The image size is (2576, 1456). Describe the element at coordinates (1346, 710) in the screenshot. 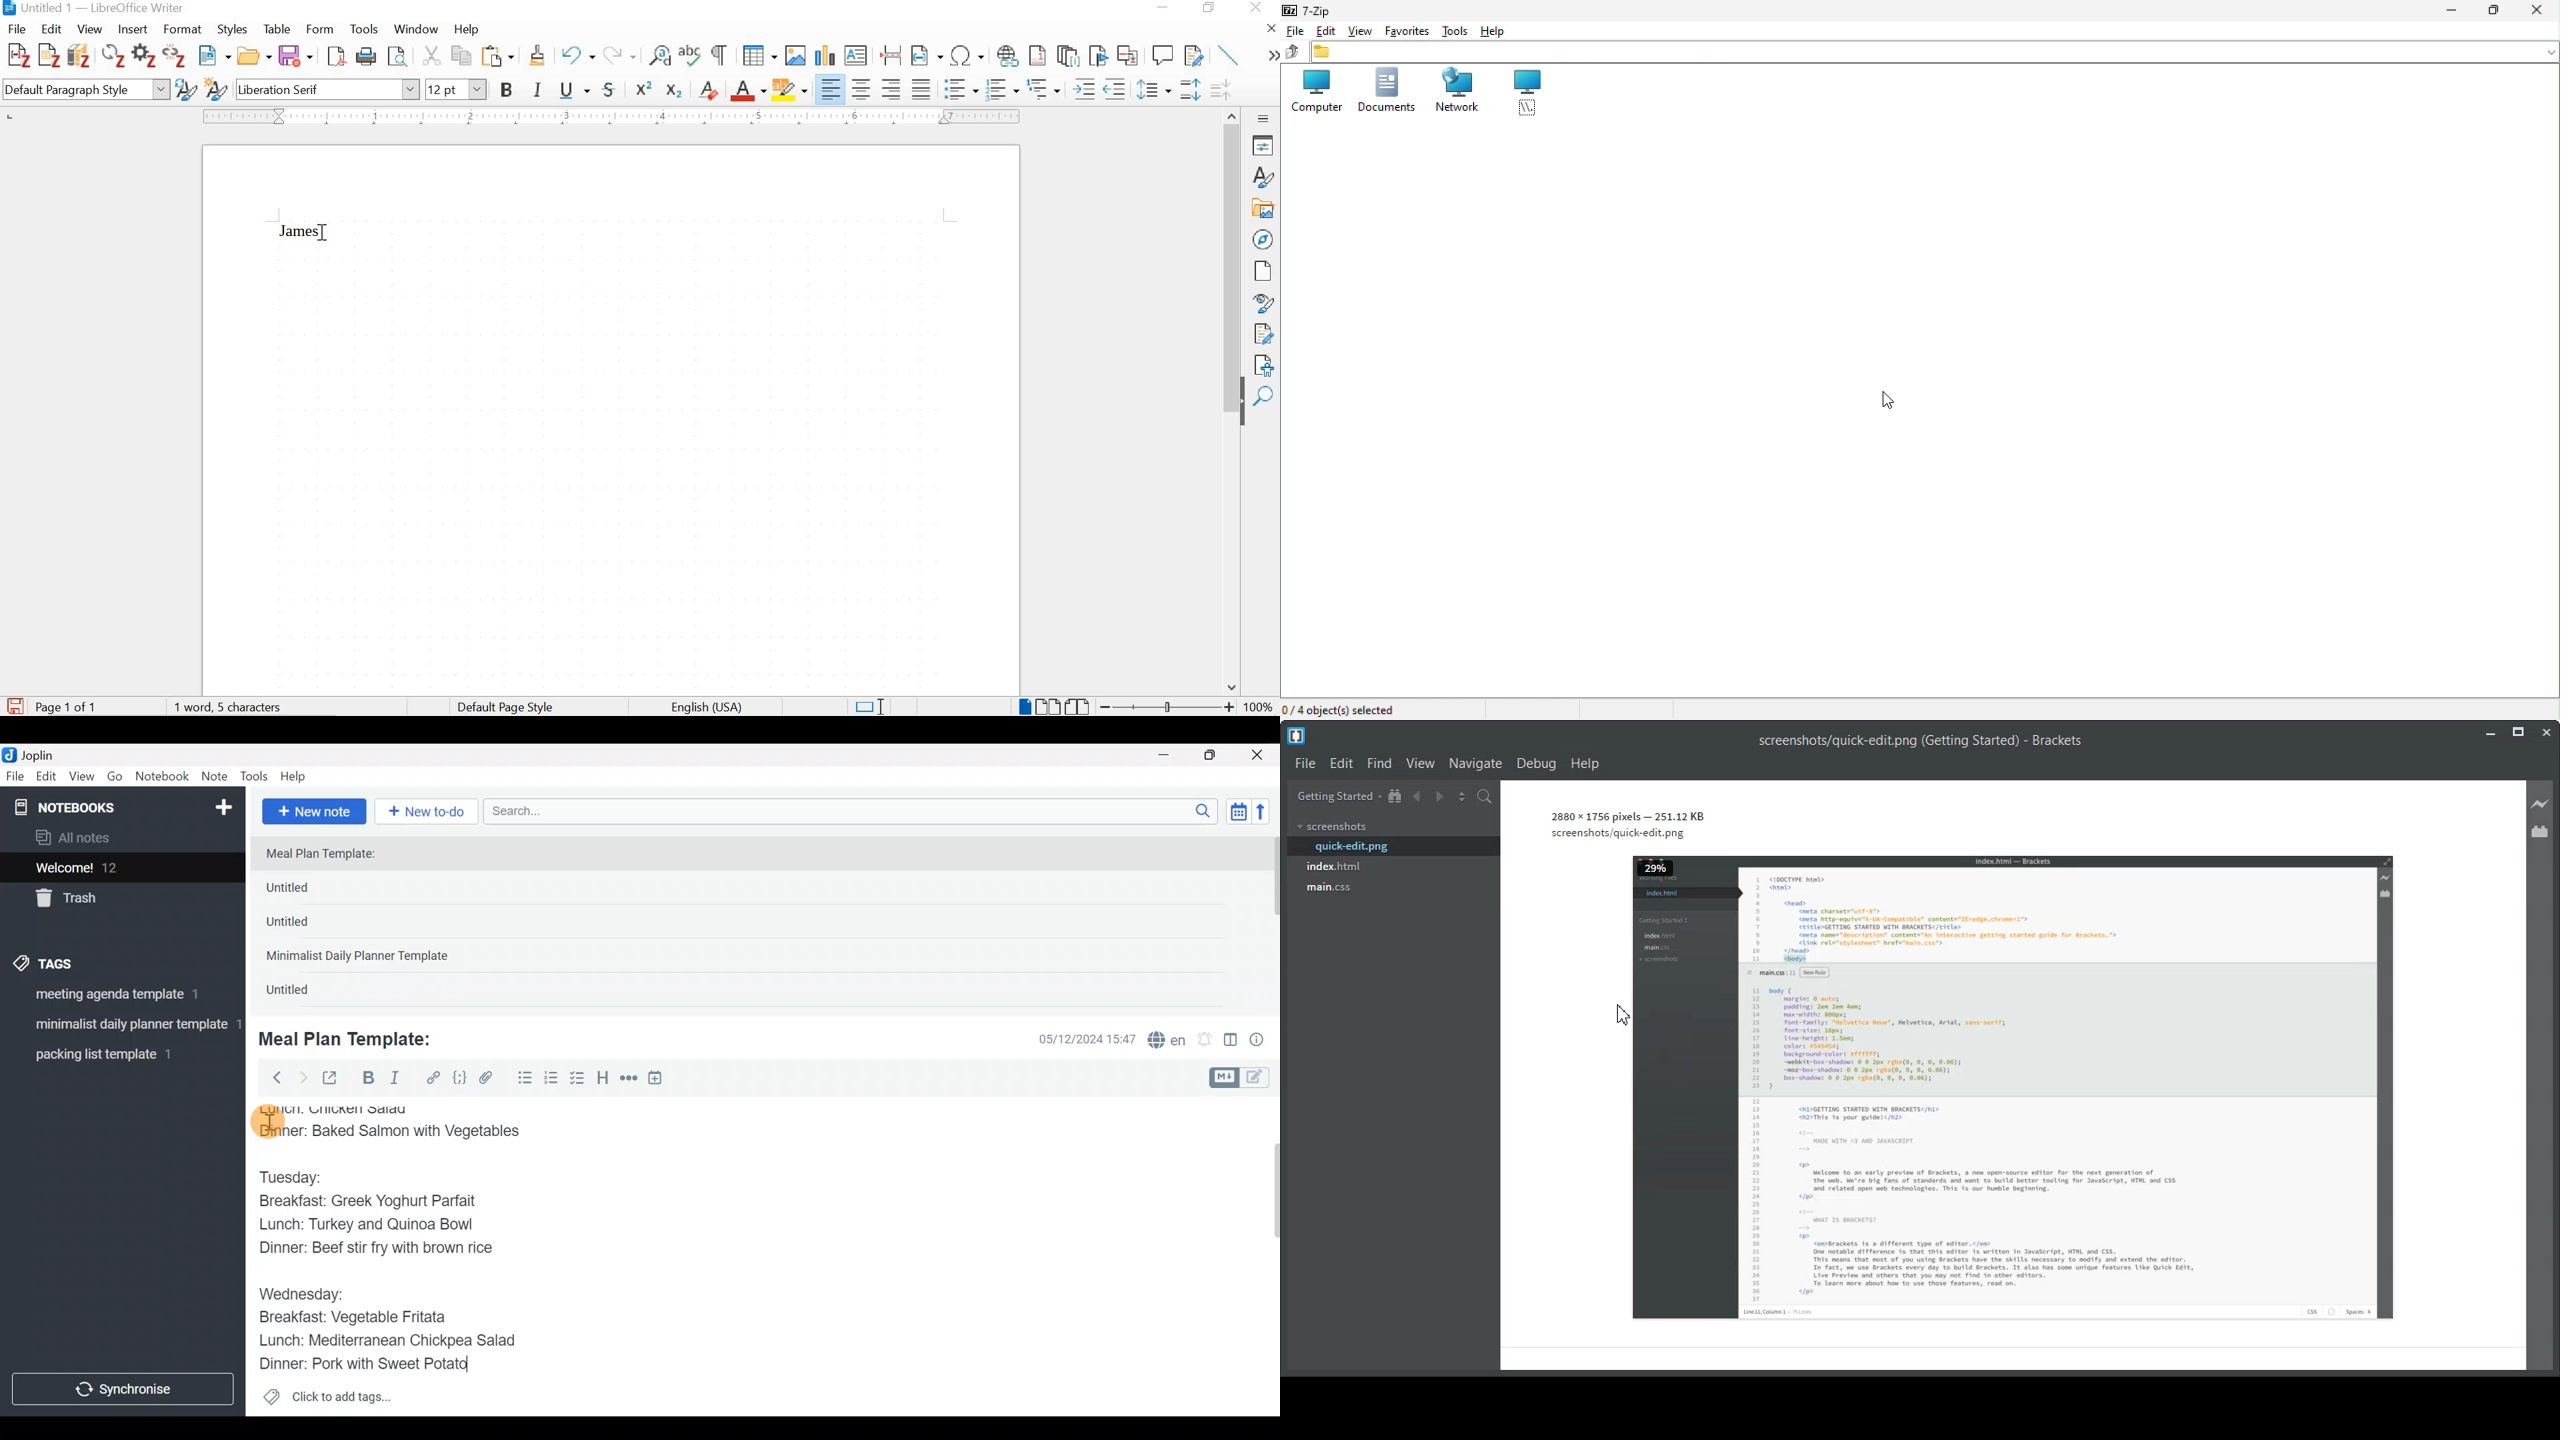

I see `4 object selected` at that location.